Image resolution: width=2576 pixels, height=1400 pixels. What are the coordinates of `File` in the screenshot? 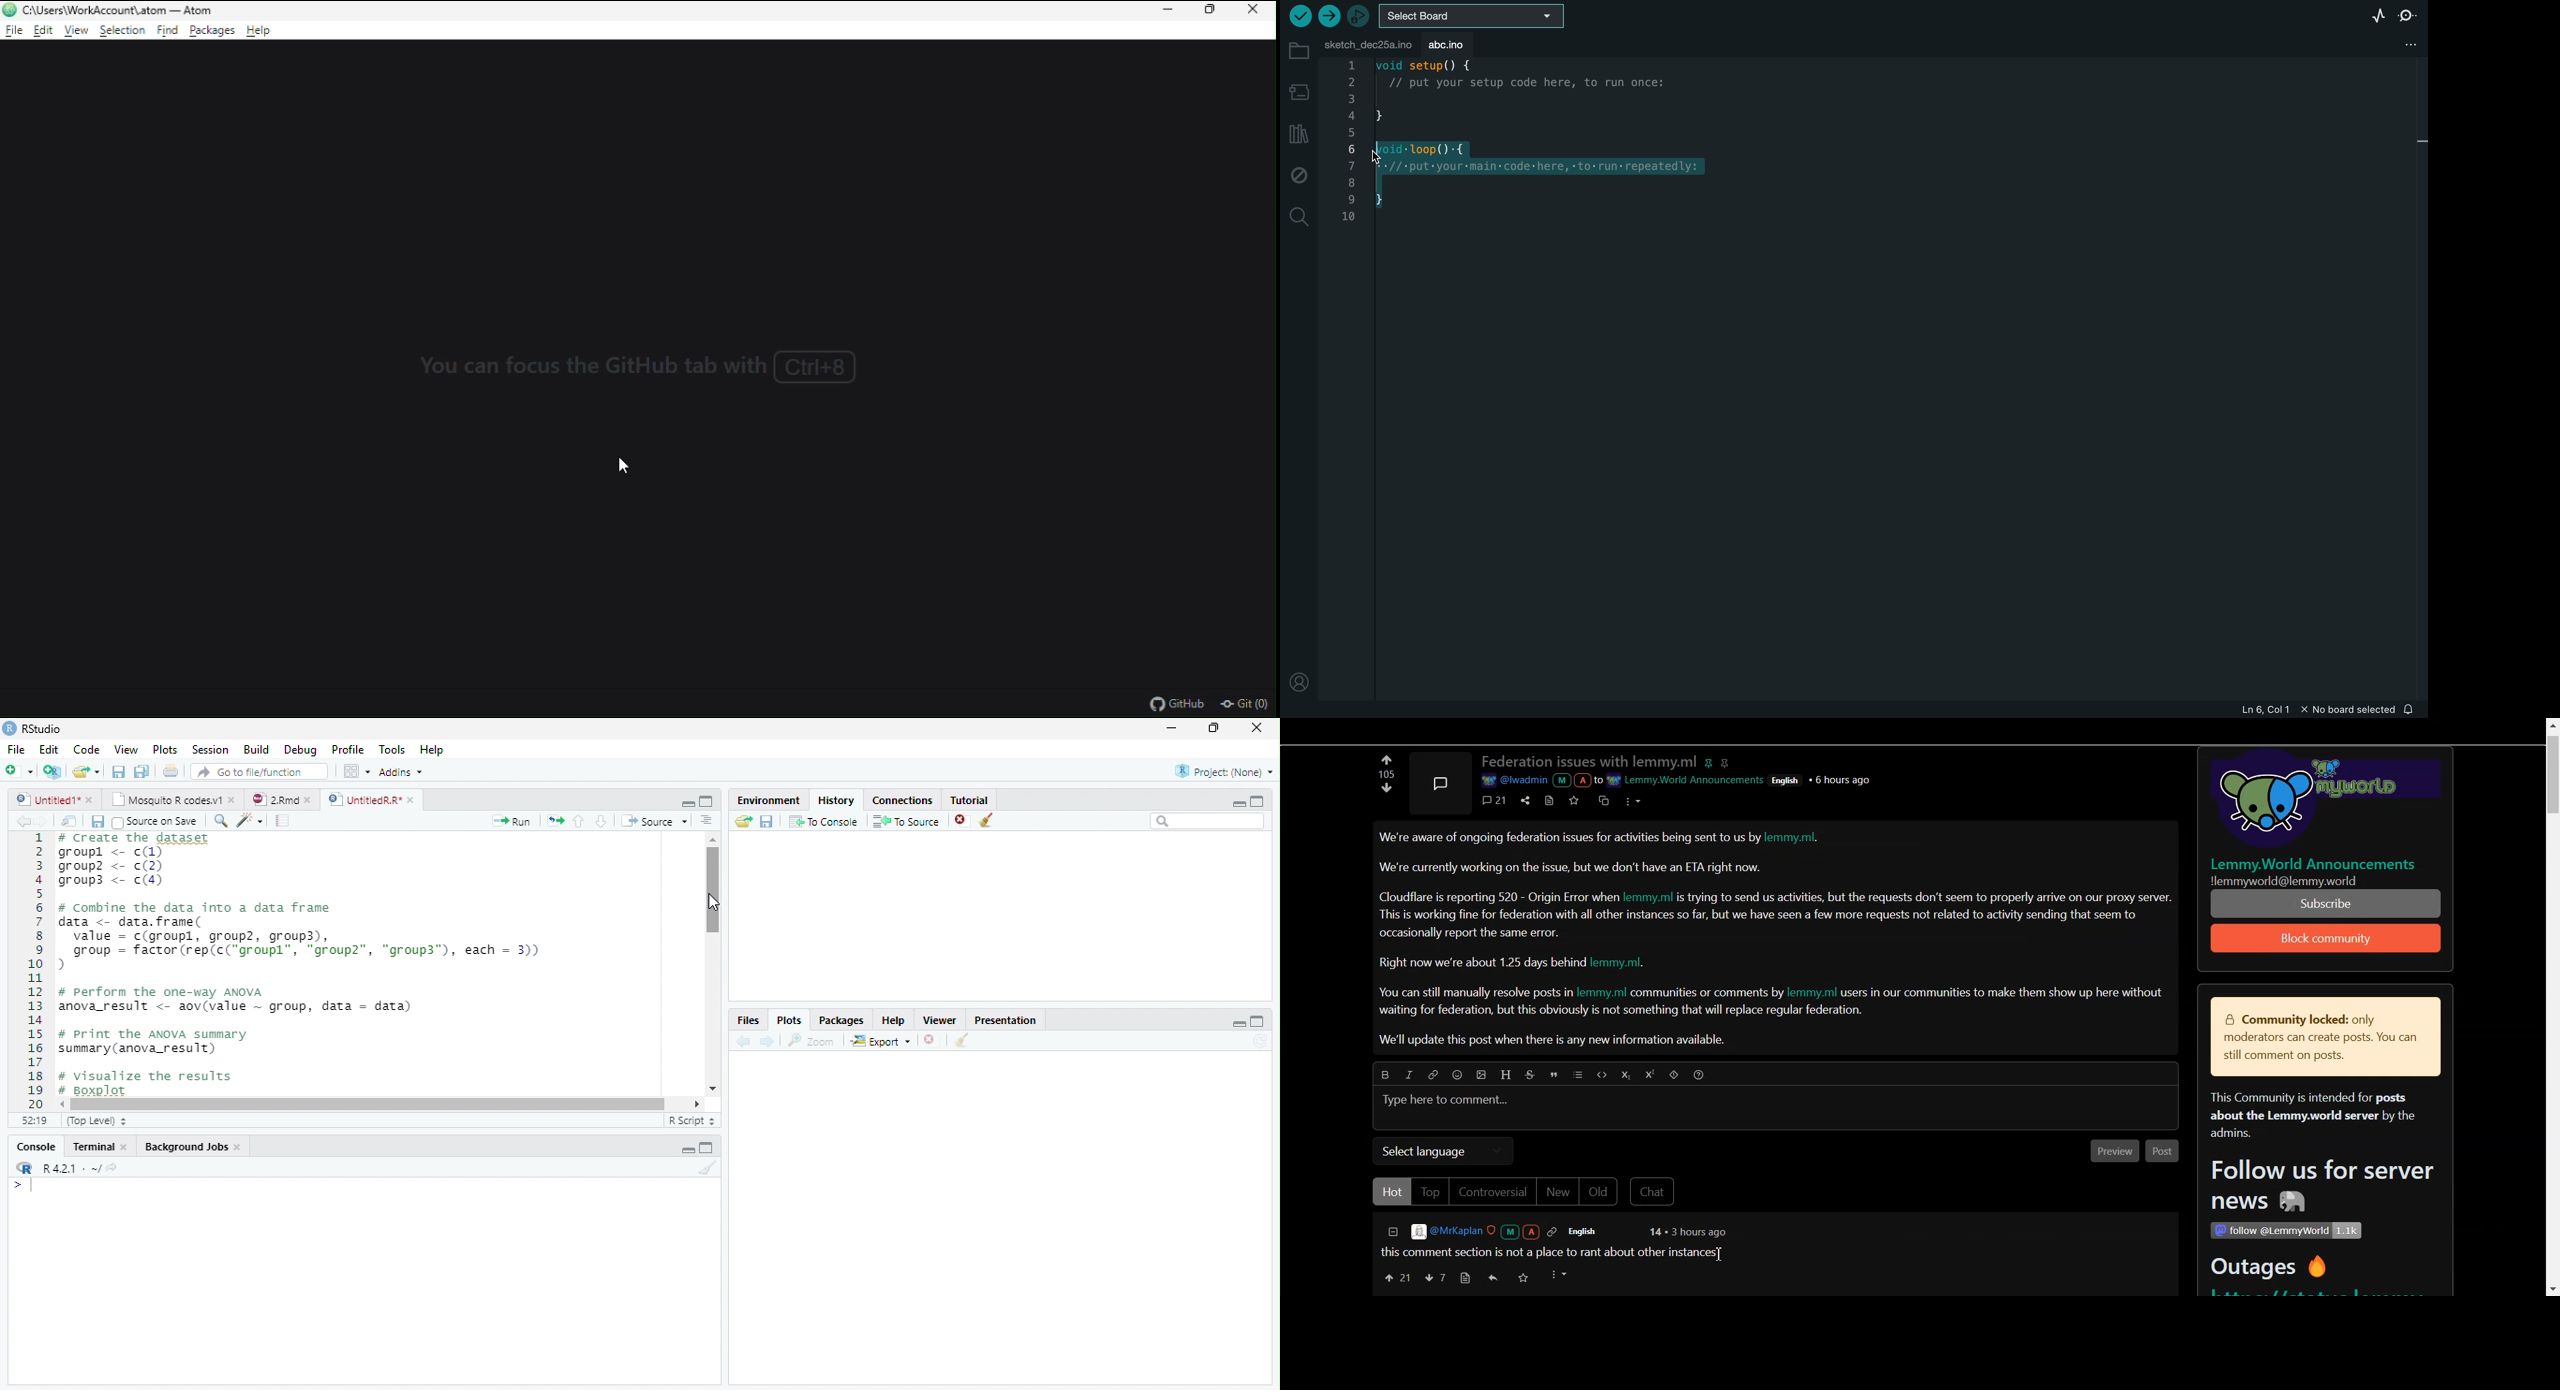 It's located at (14, 31).